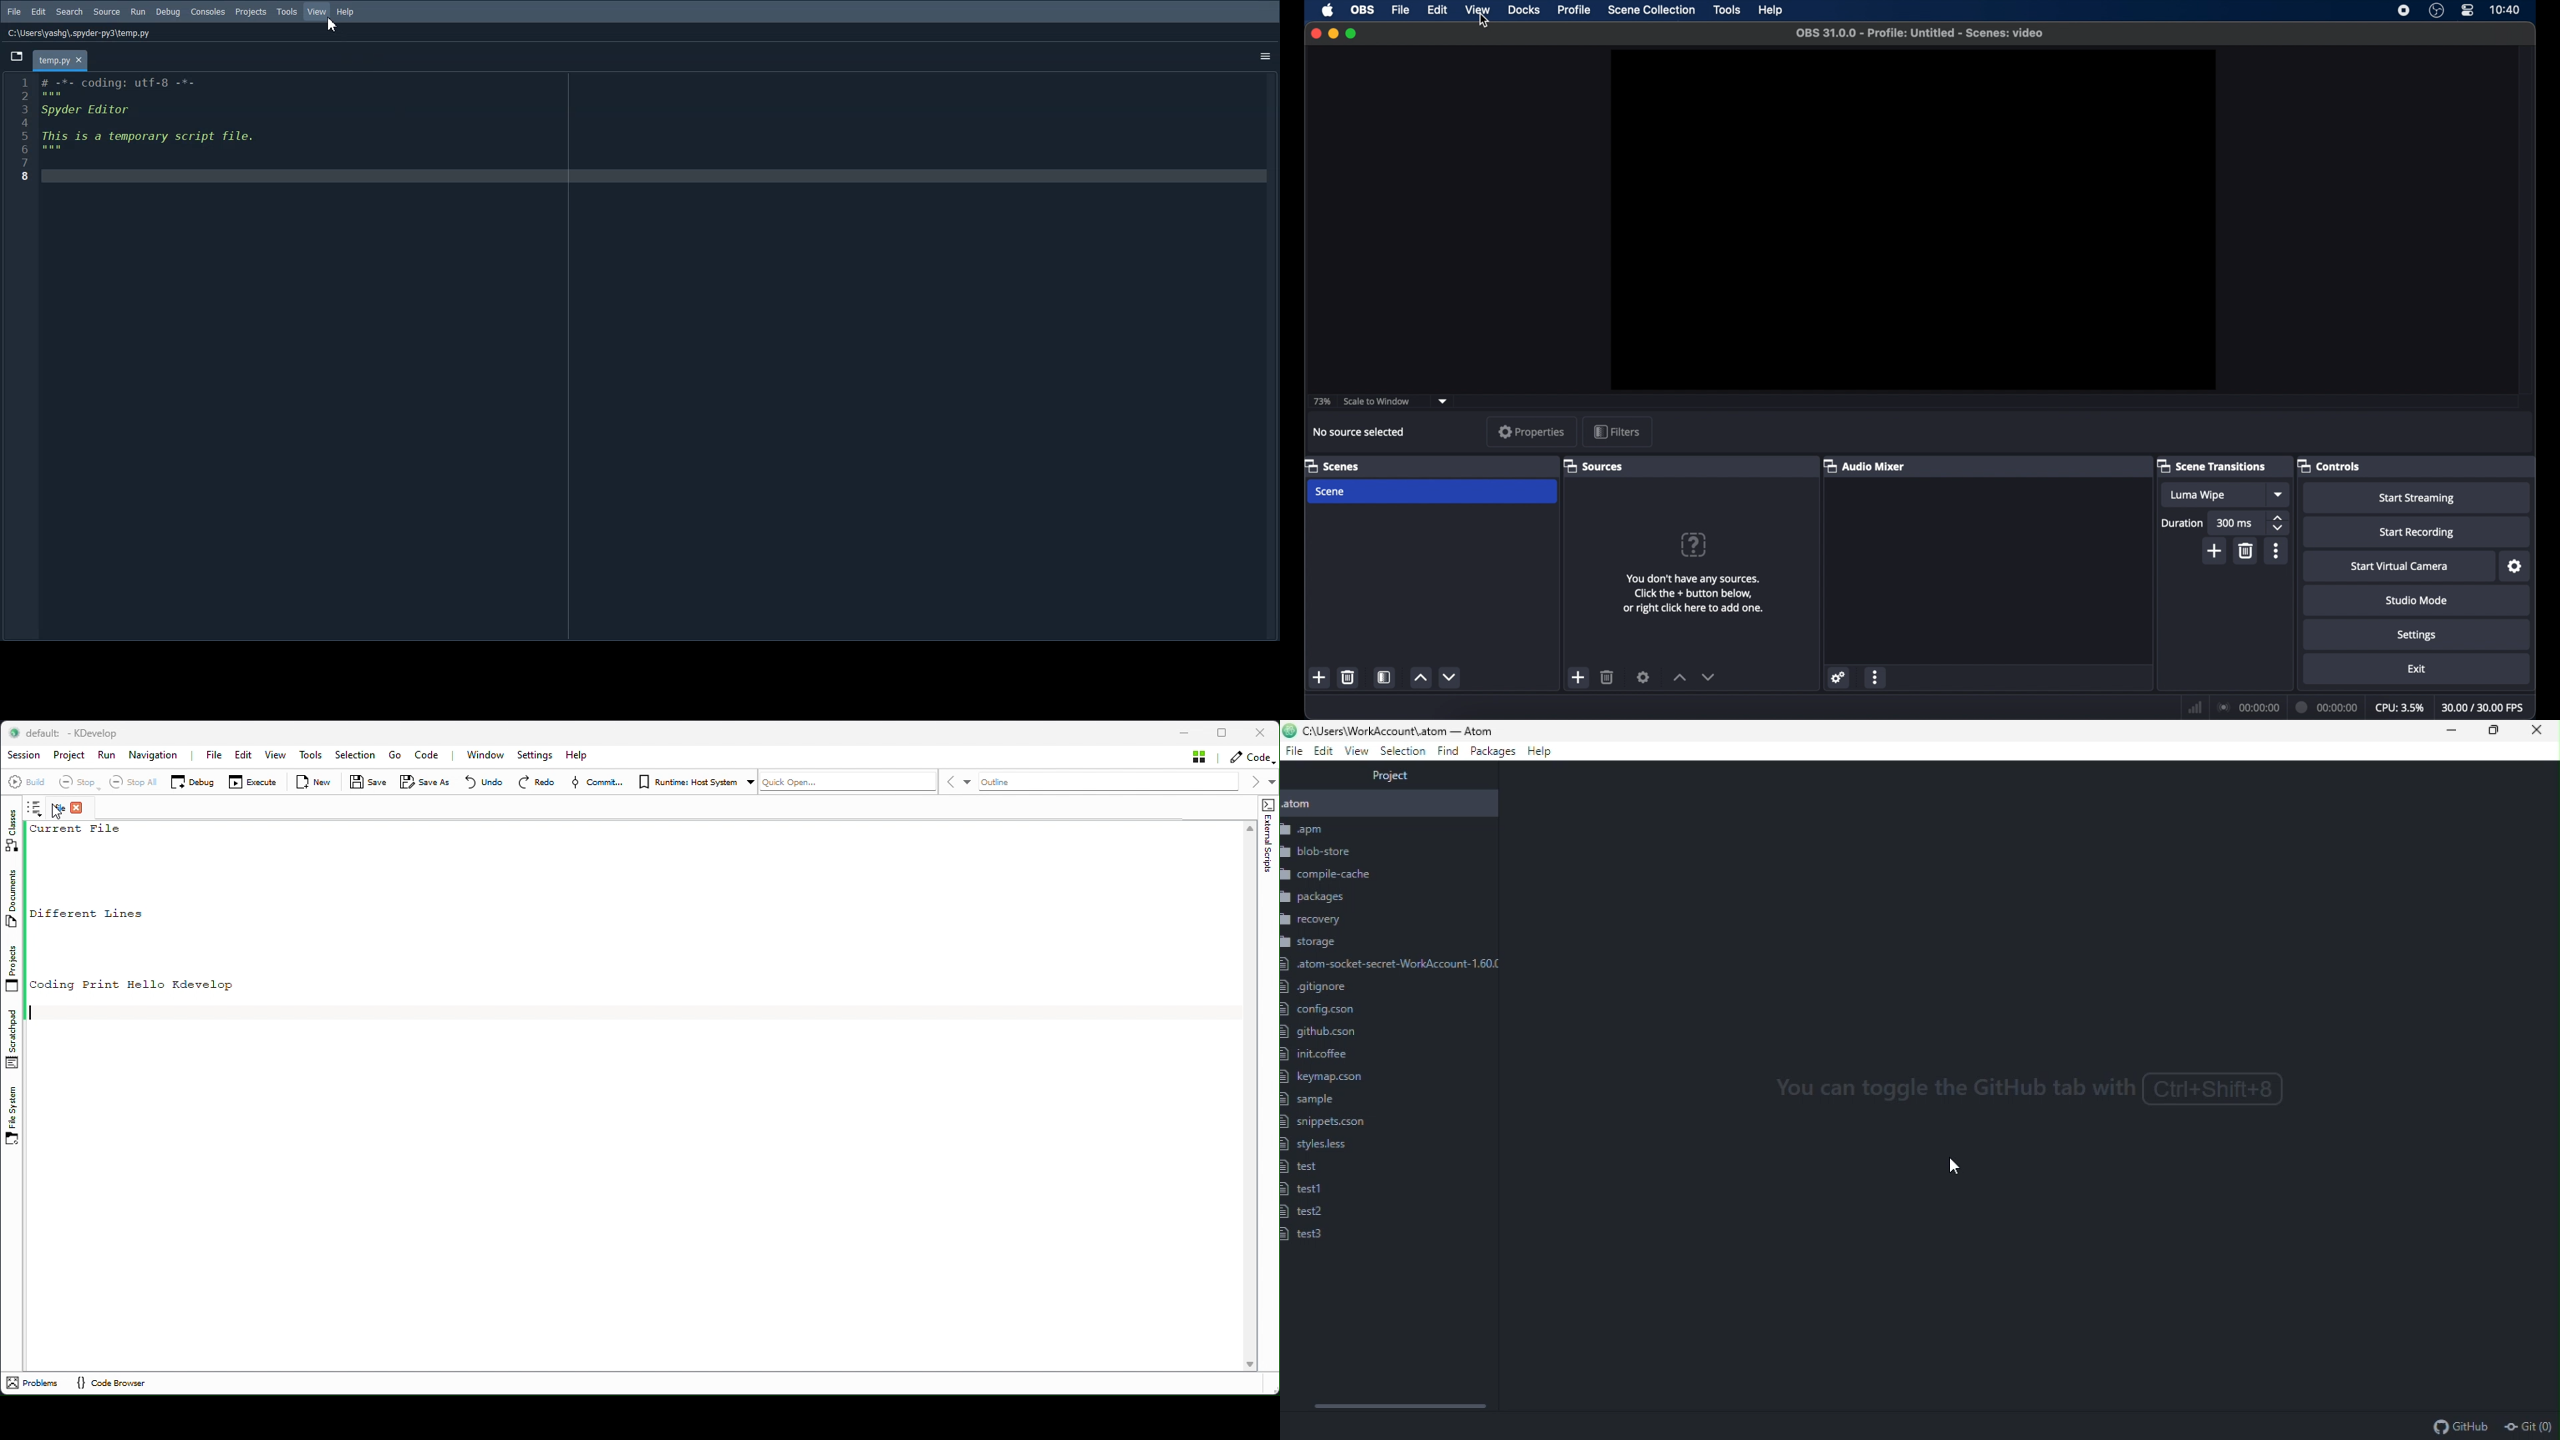 The height and width of the screenshot is (1456, 2576). Describe the element at coordinates (150, 118) in the screenshot. I see `Initial code block` at that location.